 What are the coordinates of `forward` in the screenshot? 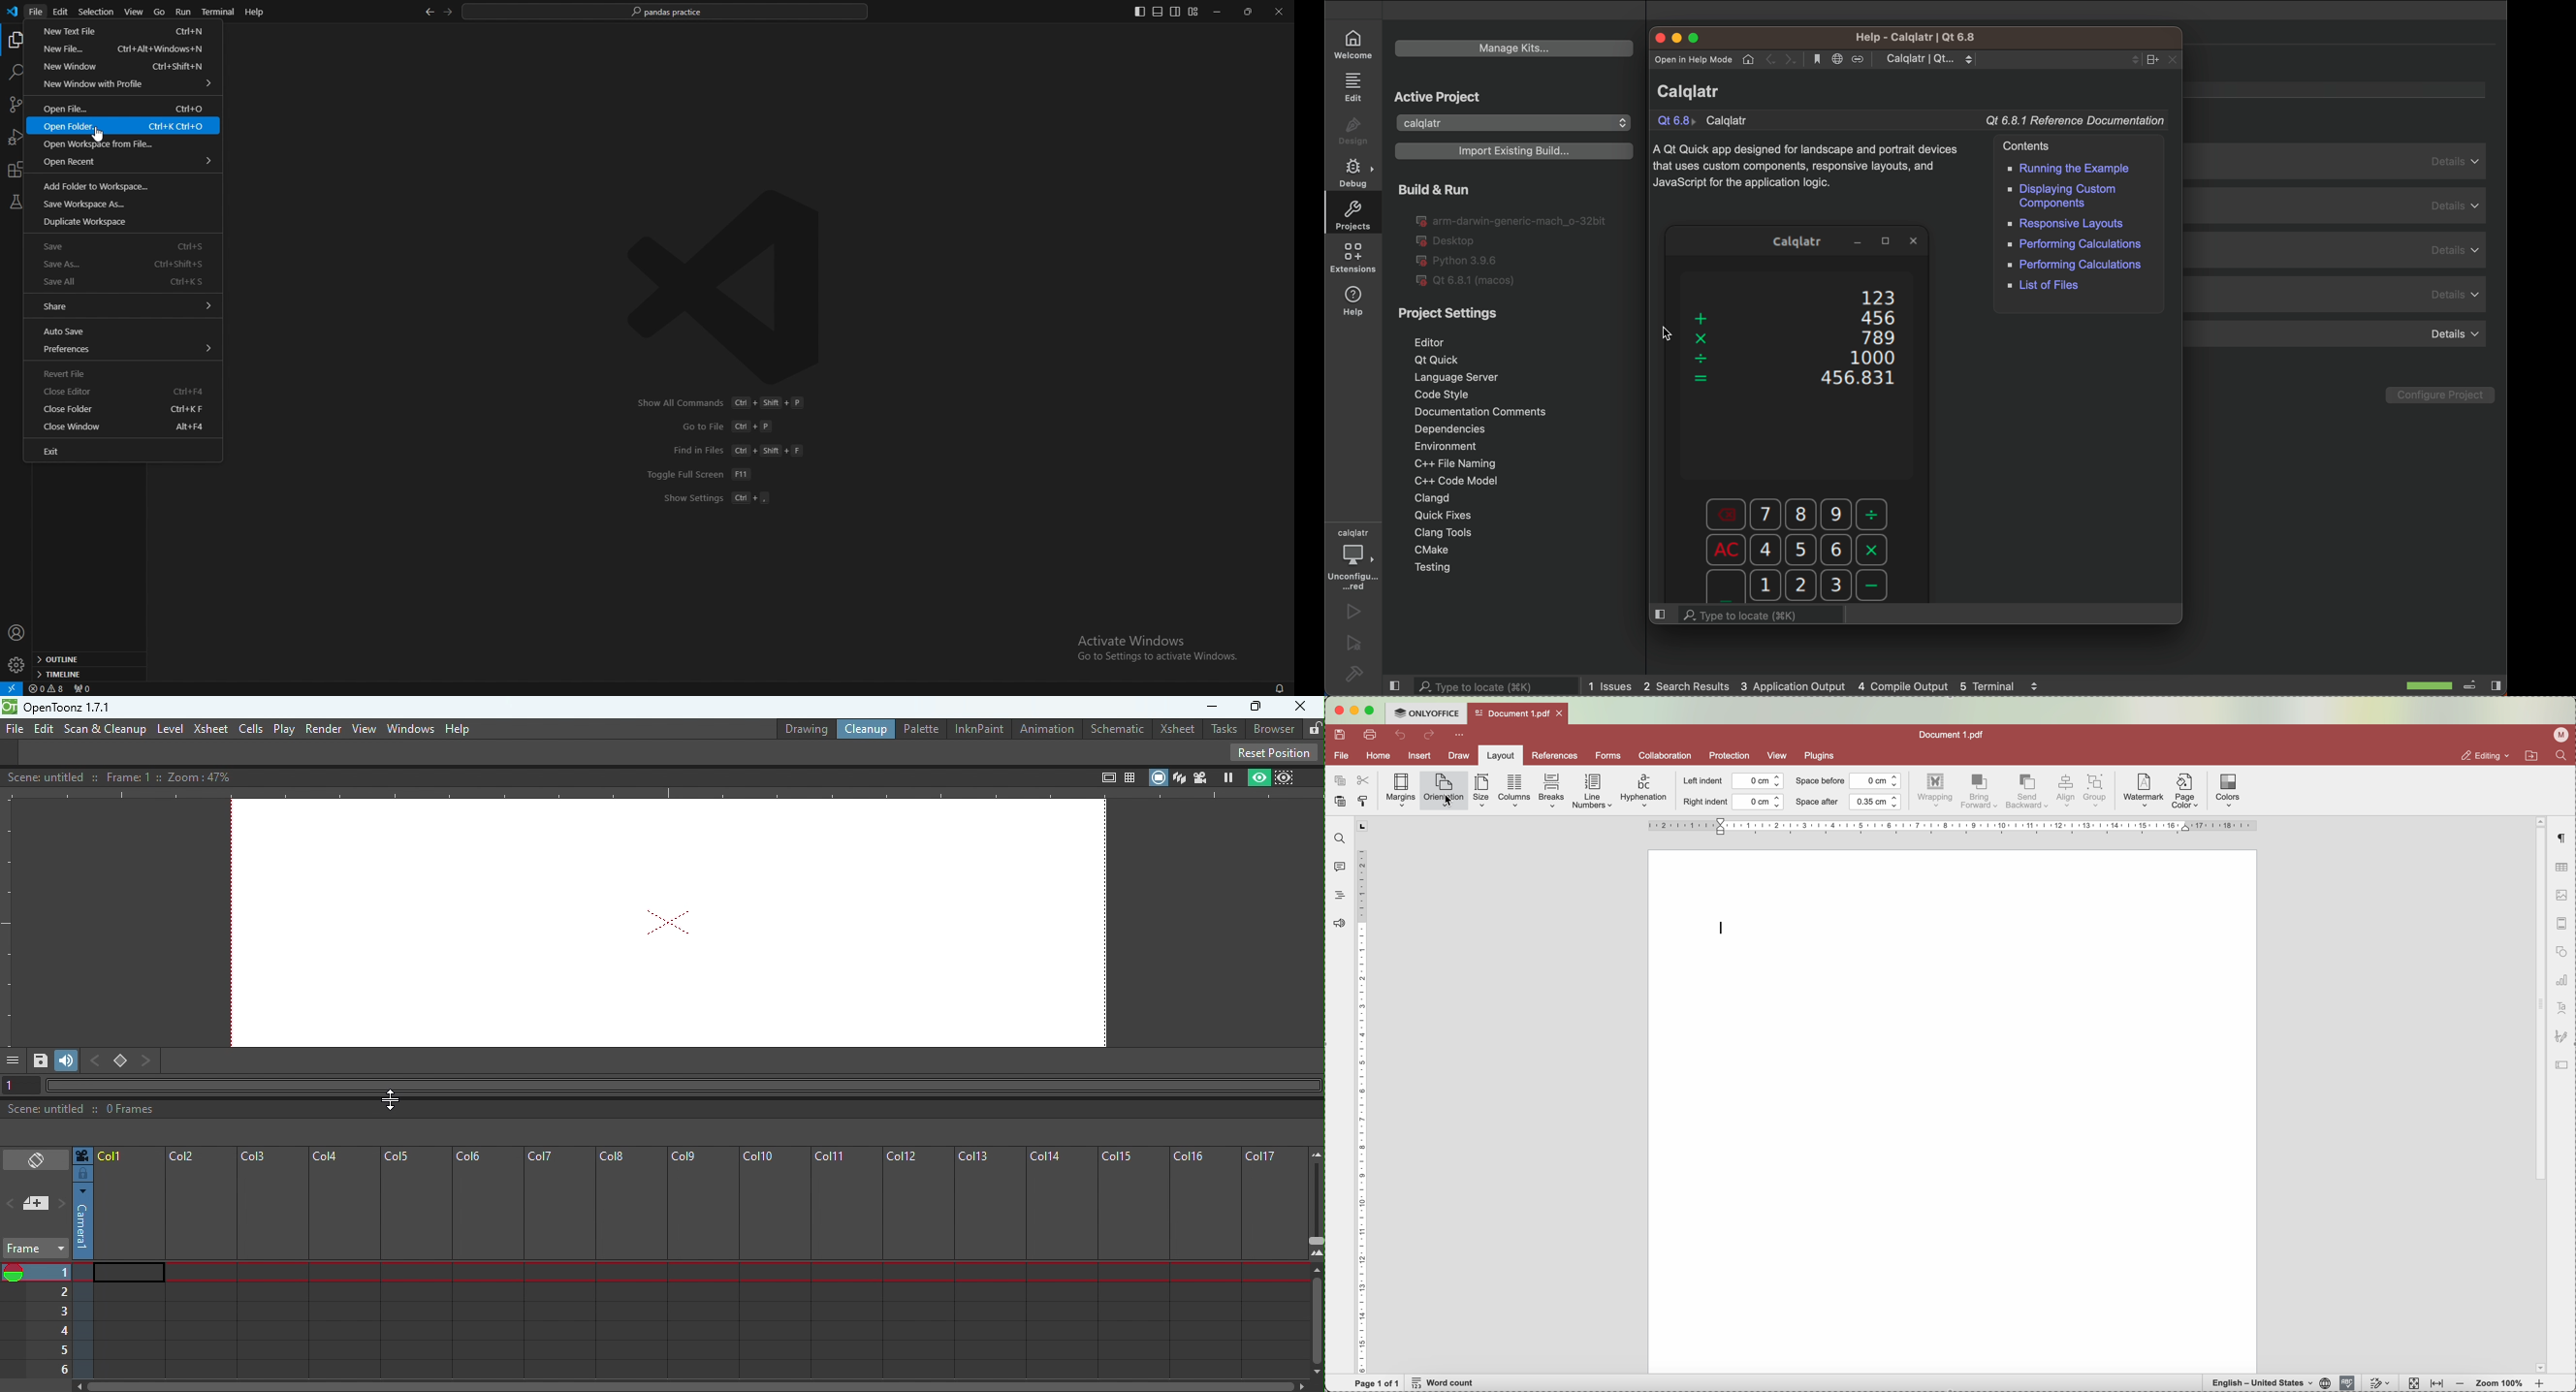 It's located at (449, 11).